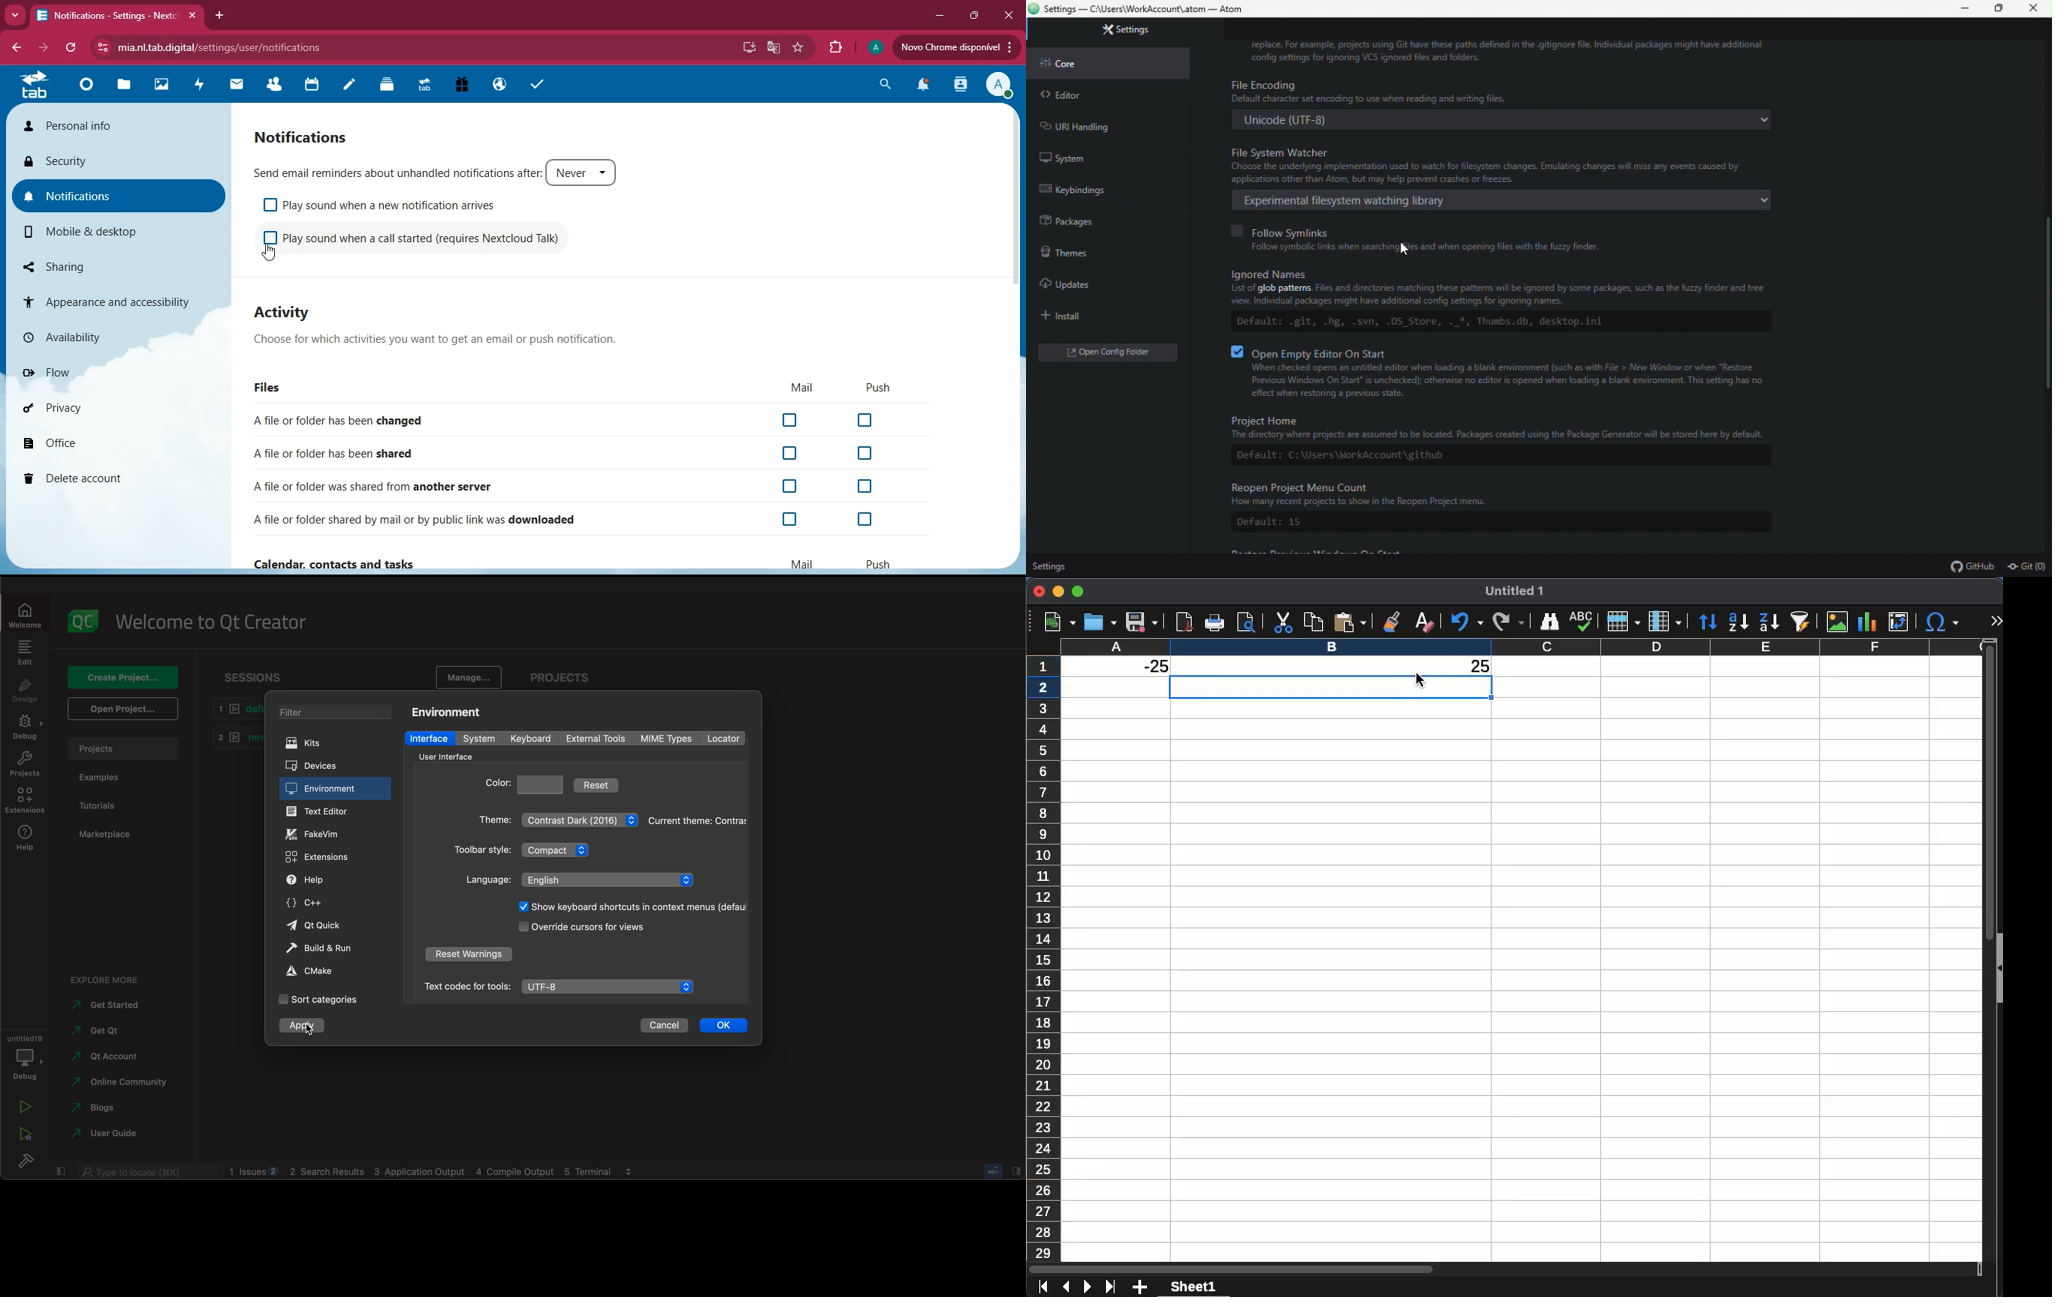 Image resolution: width=2072 pixels, height=1316 pixels. What do you see at coordinates (1068, 1287) in the screenshot?
I see `previous sheet` at bounding box center [1068, 1287].